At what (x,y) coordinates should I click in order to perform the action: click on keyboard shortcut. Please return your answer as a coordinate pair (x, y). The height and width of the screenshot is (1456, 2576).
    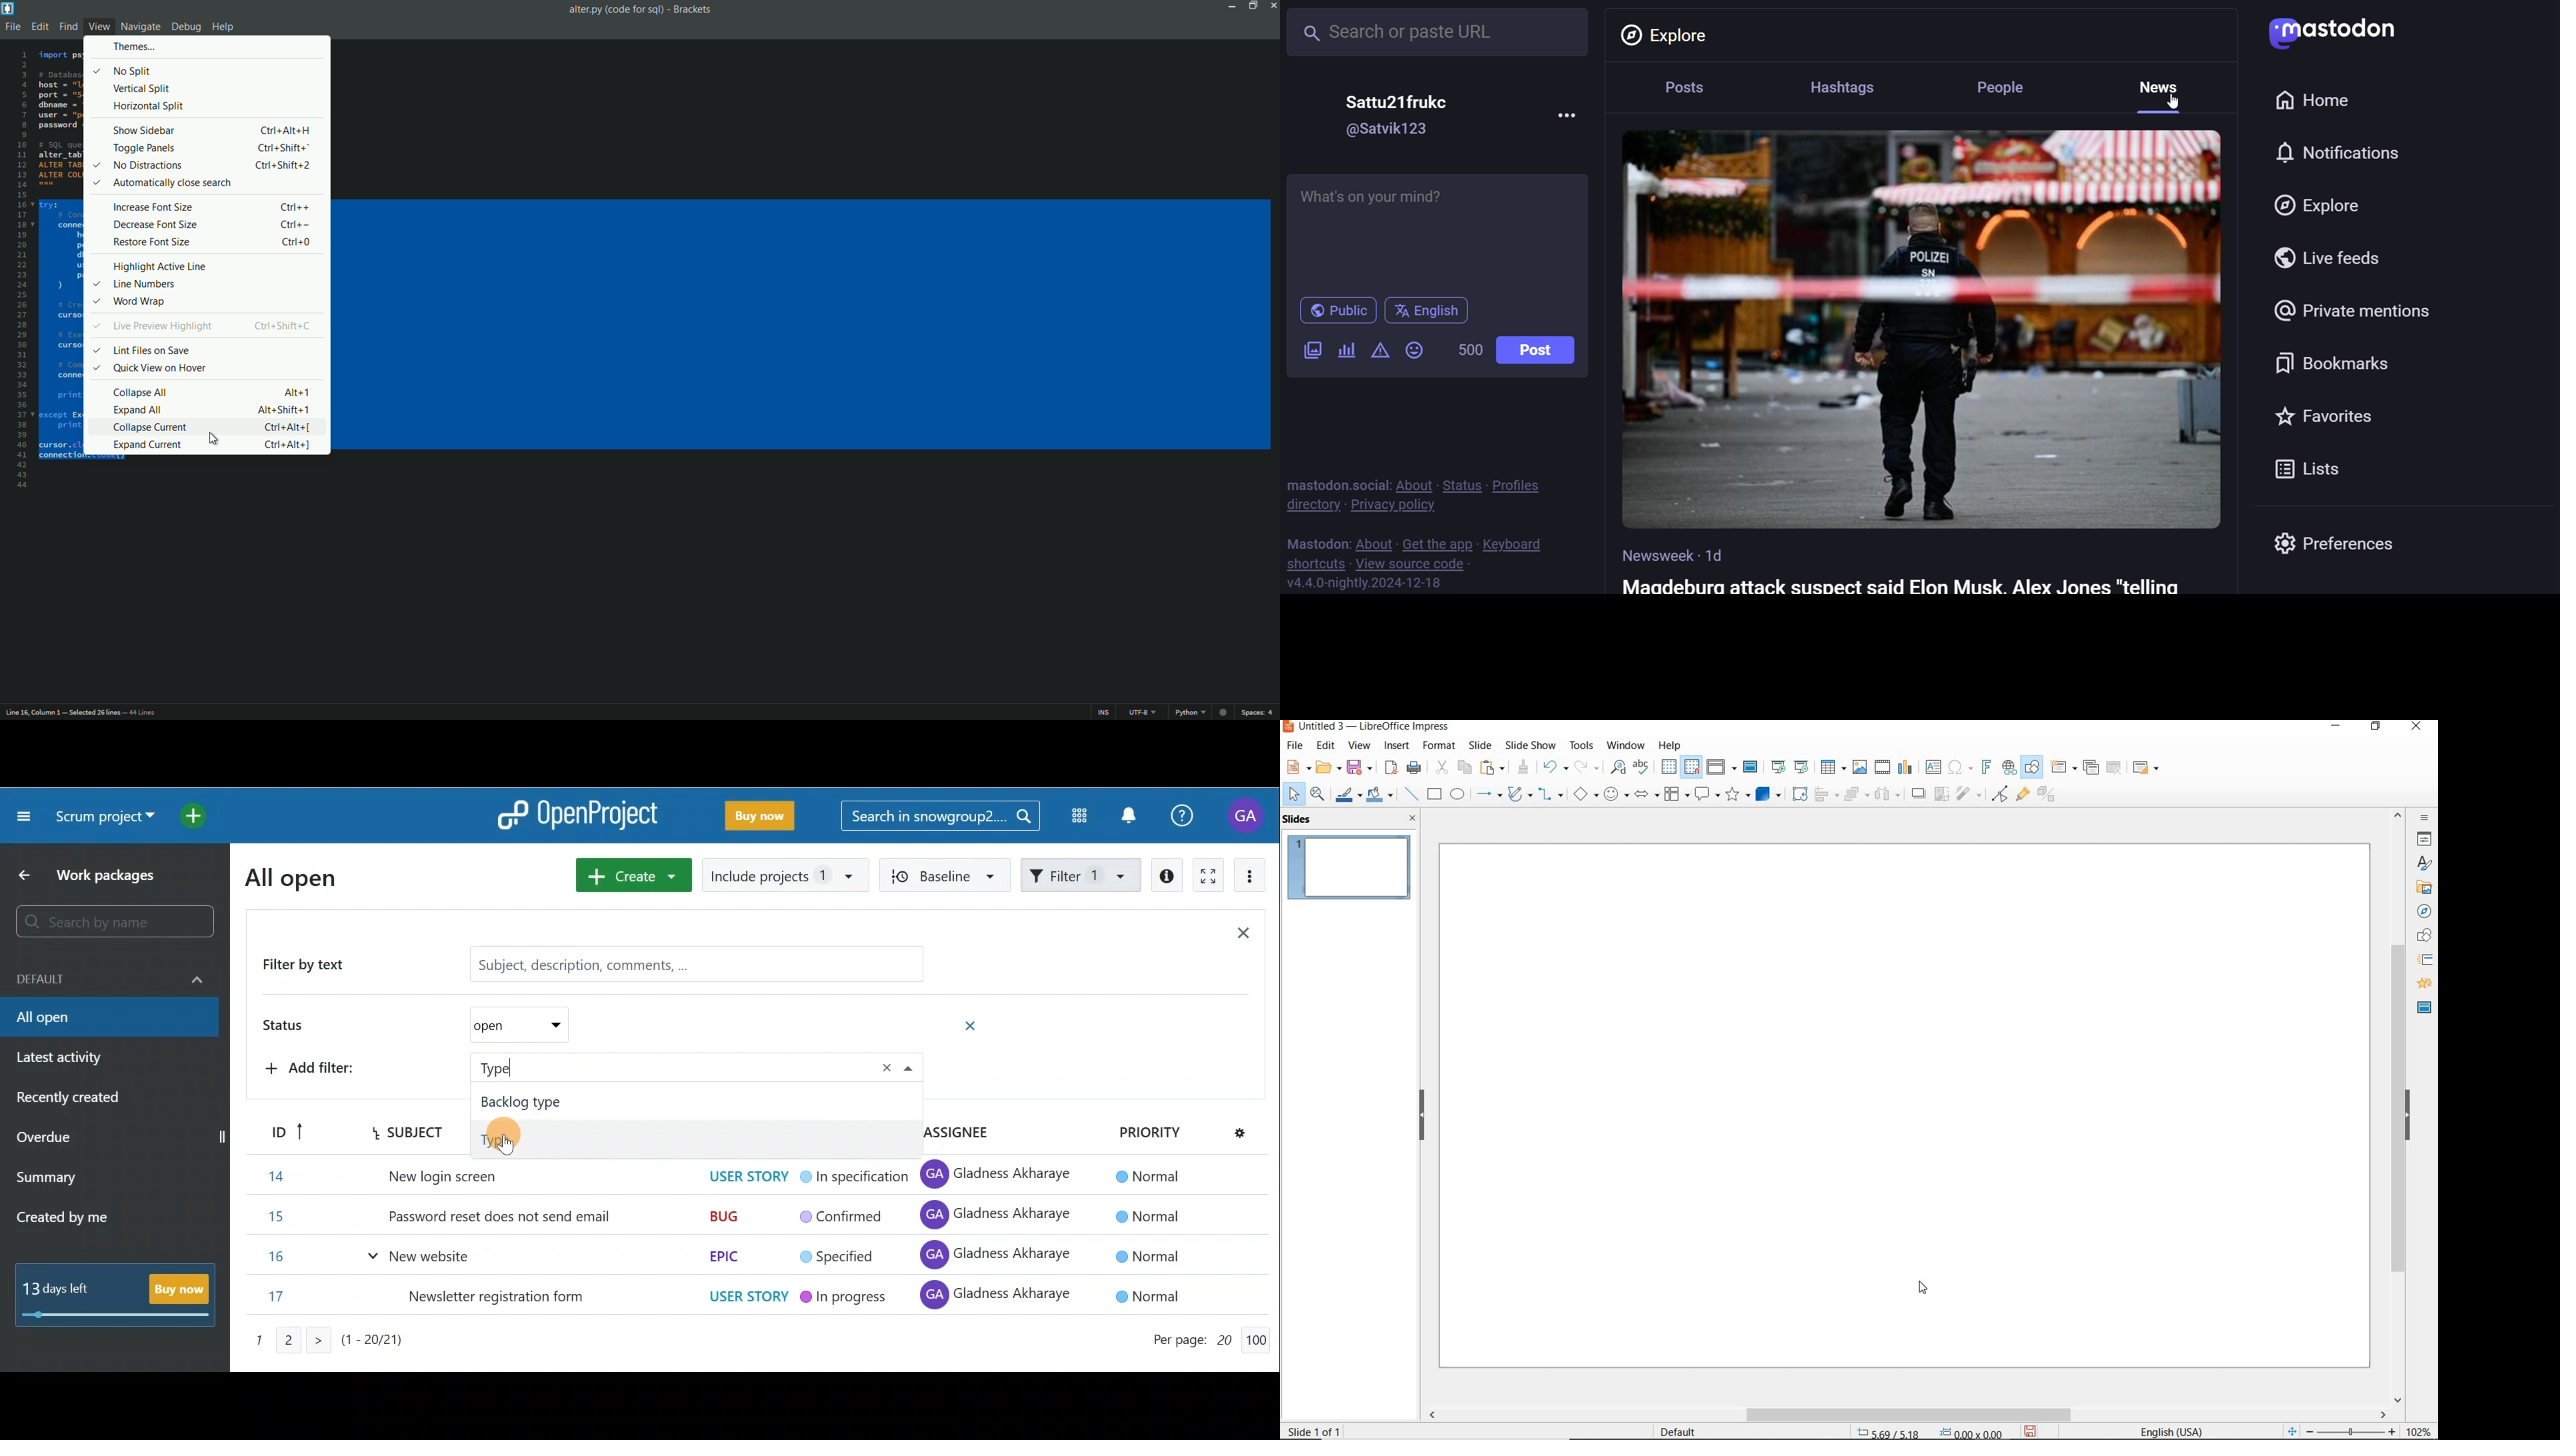
    Looking at the image, I should click on (285, 325).